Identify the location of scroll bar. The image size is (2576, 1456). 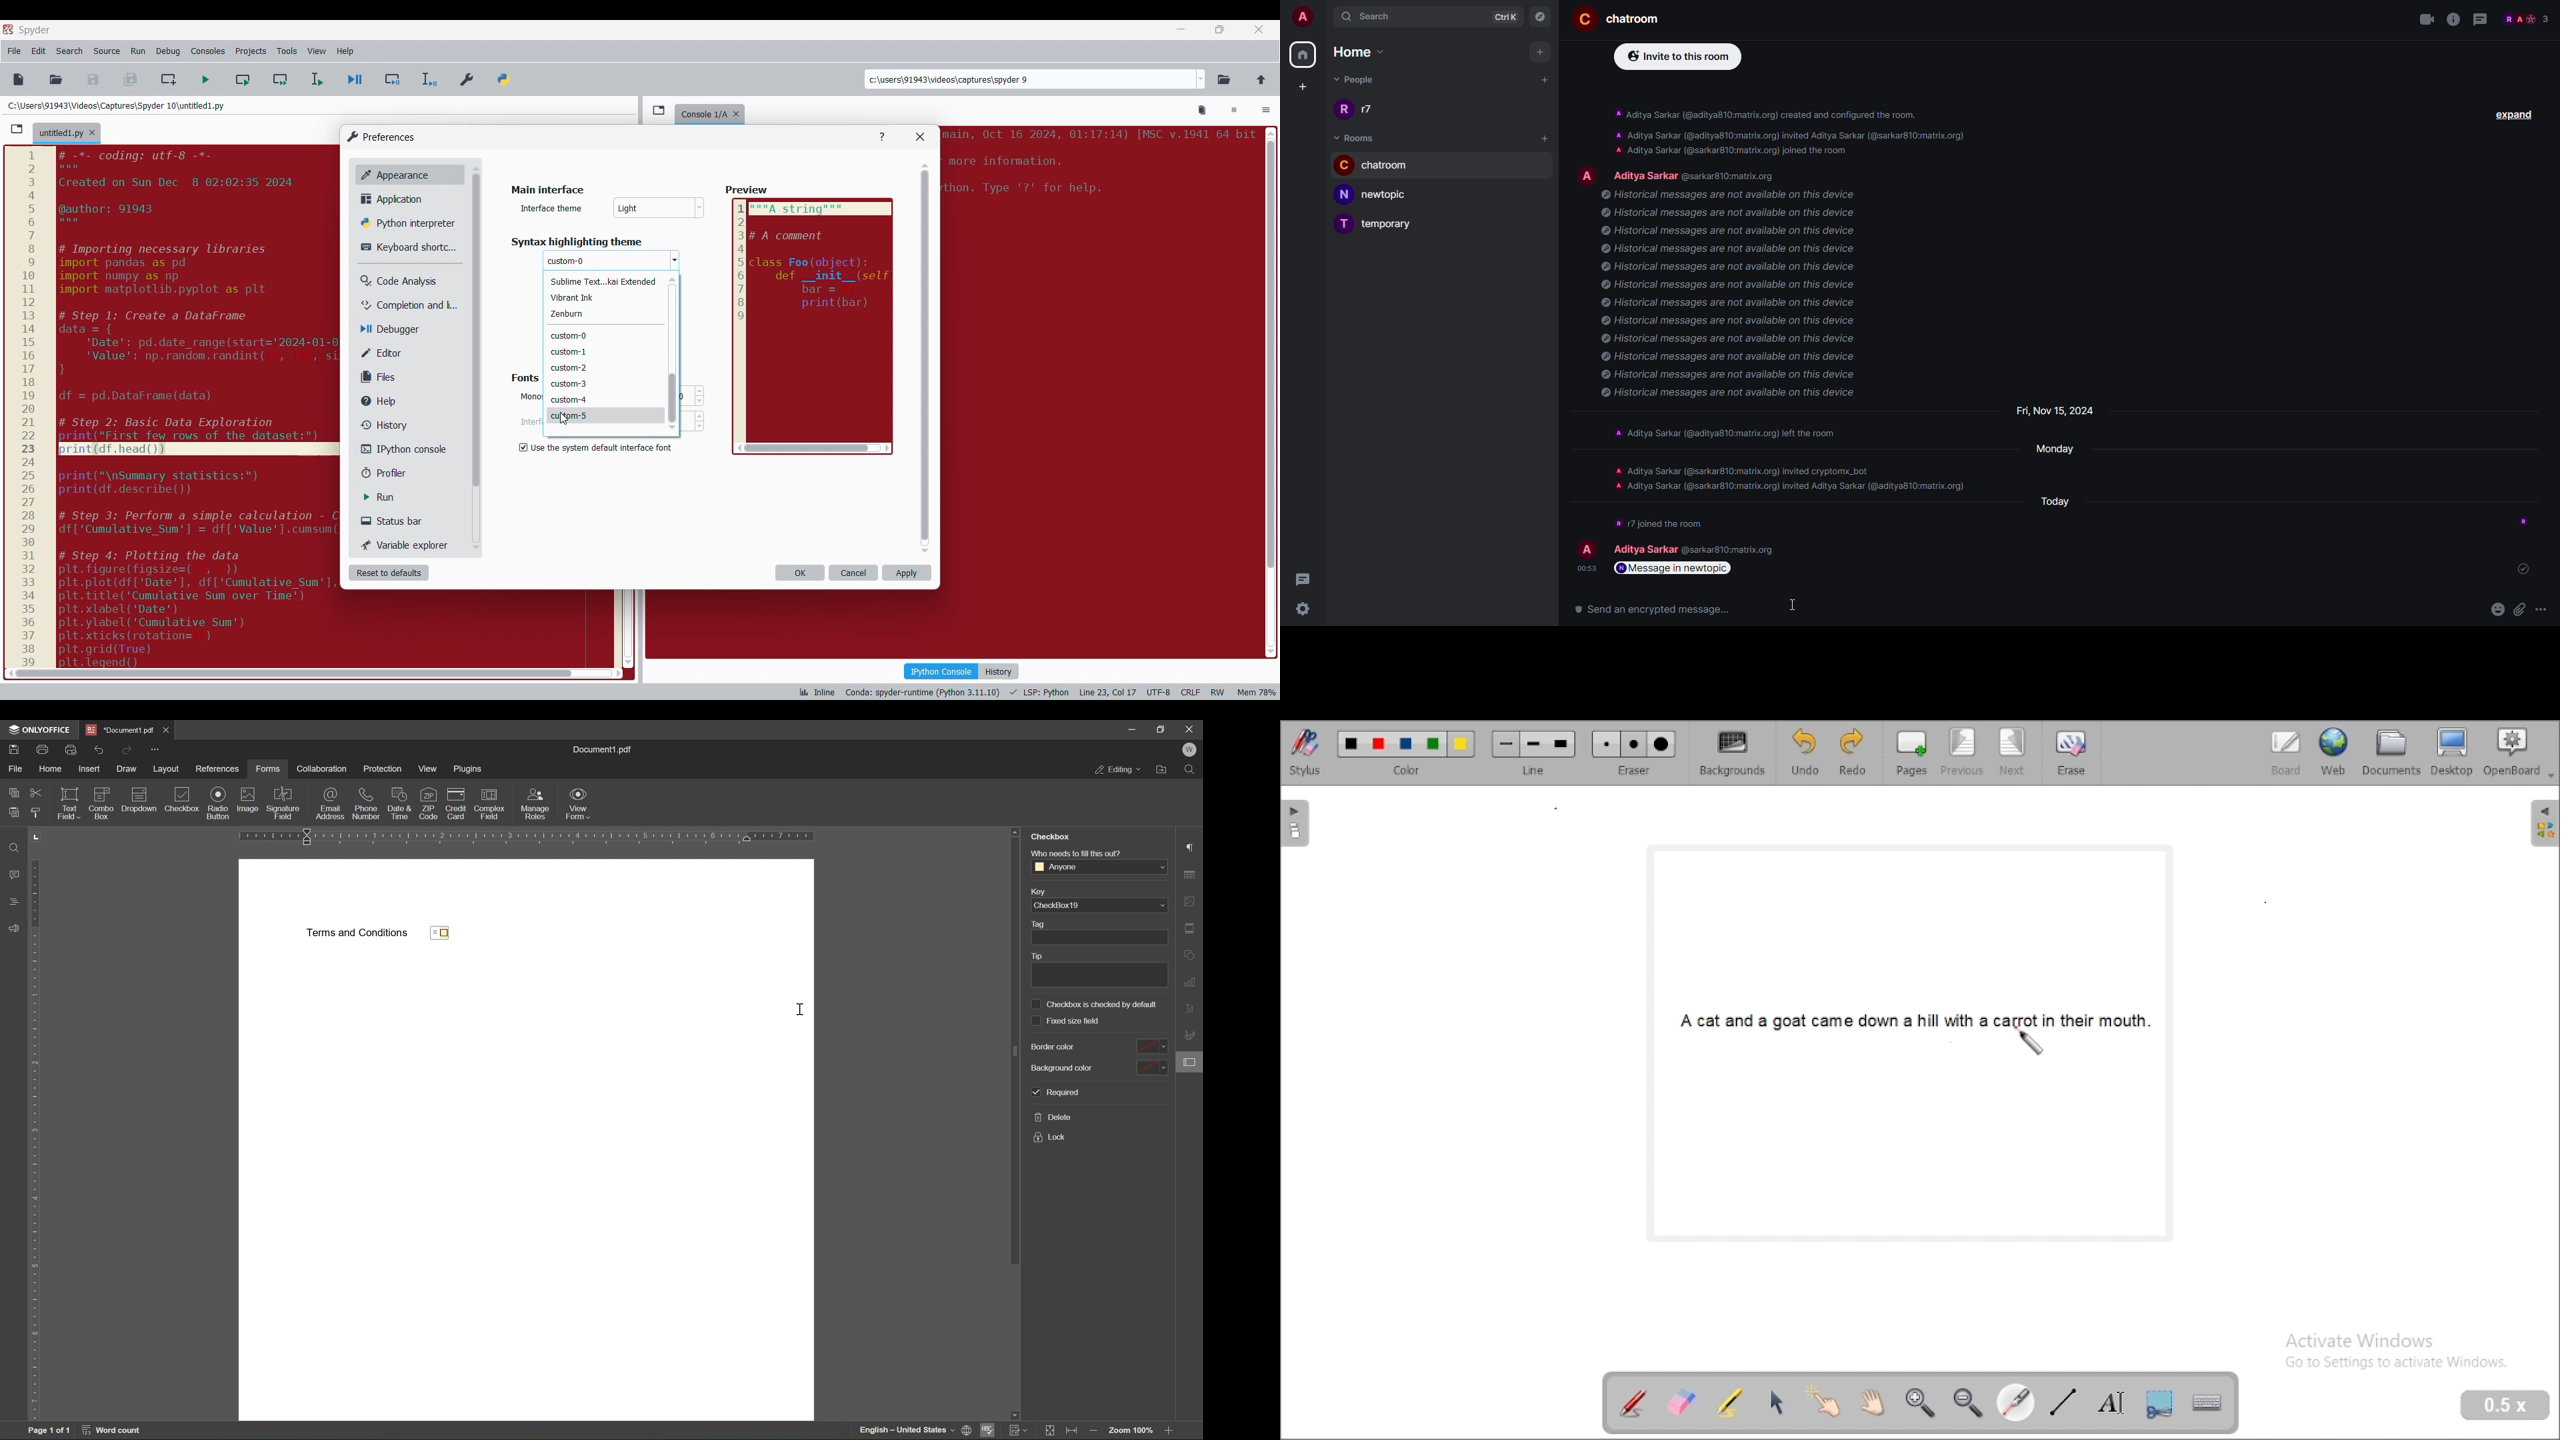
(289, 673).